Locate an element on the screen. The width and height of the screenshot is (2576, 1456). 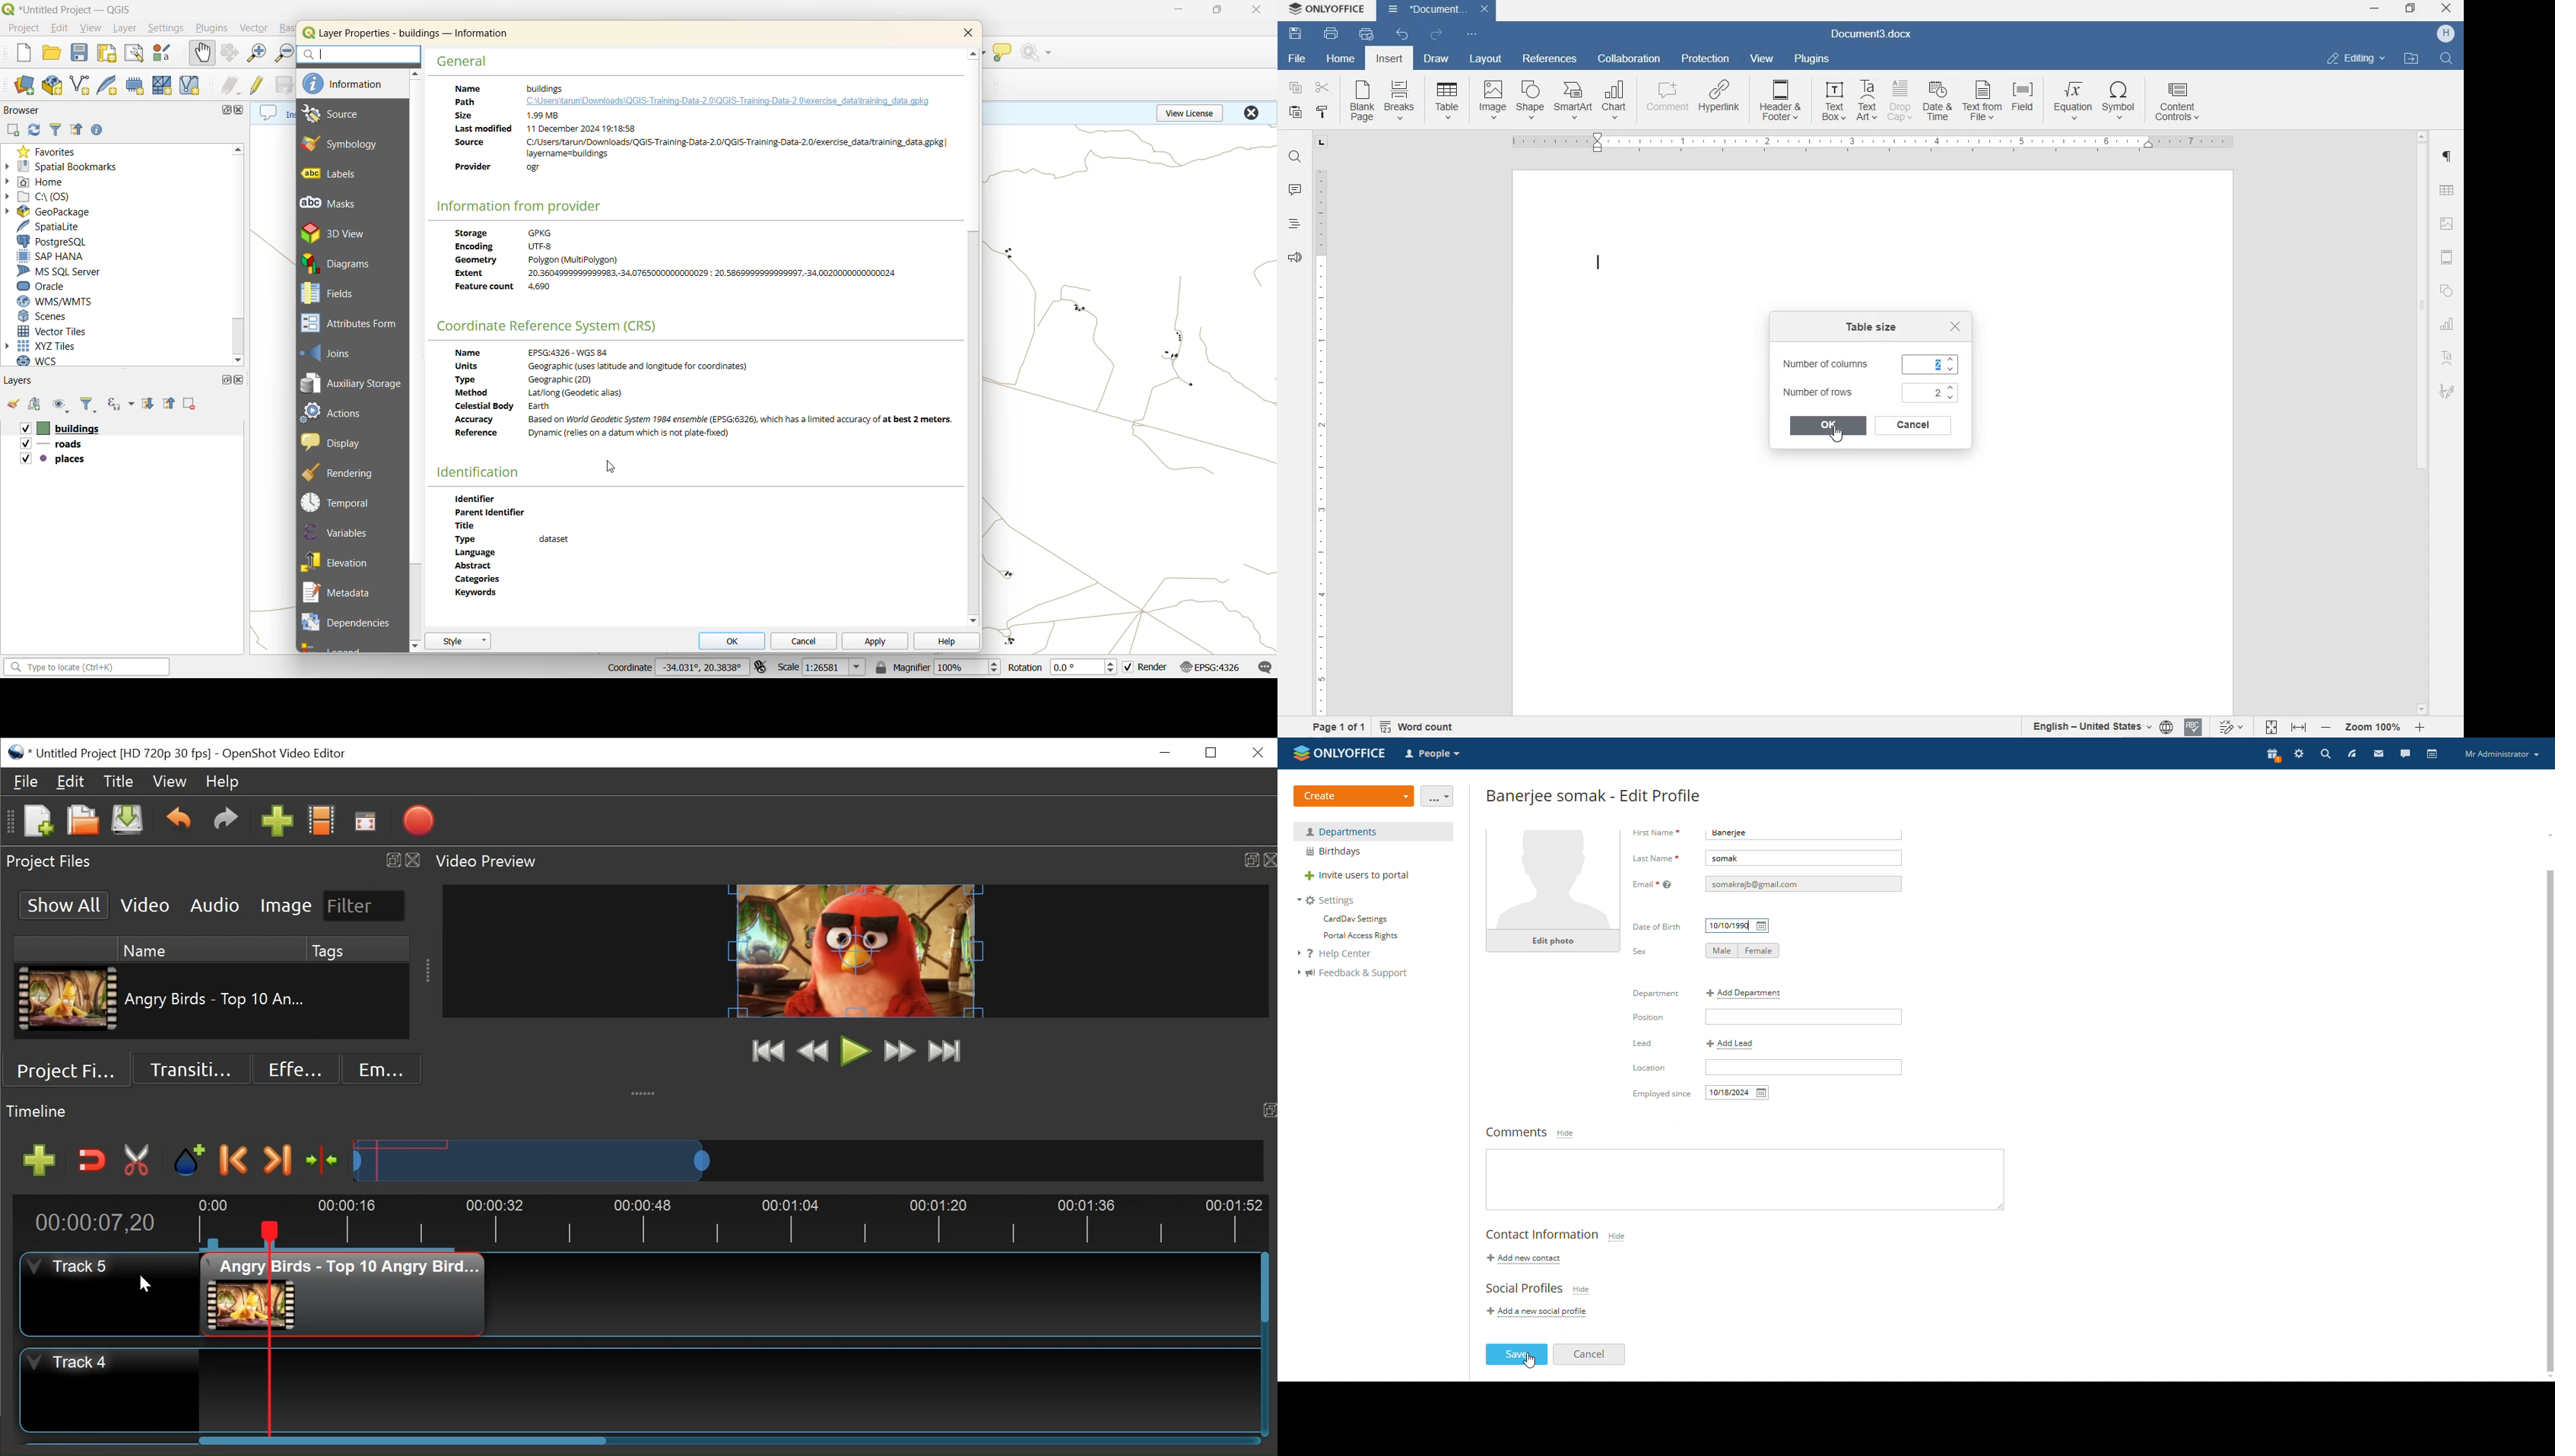
Breaks is located at coordinates (1400, 100).